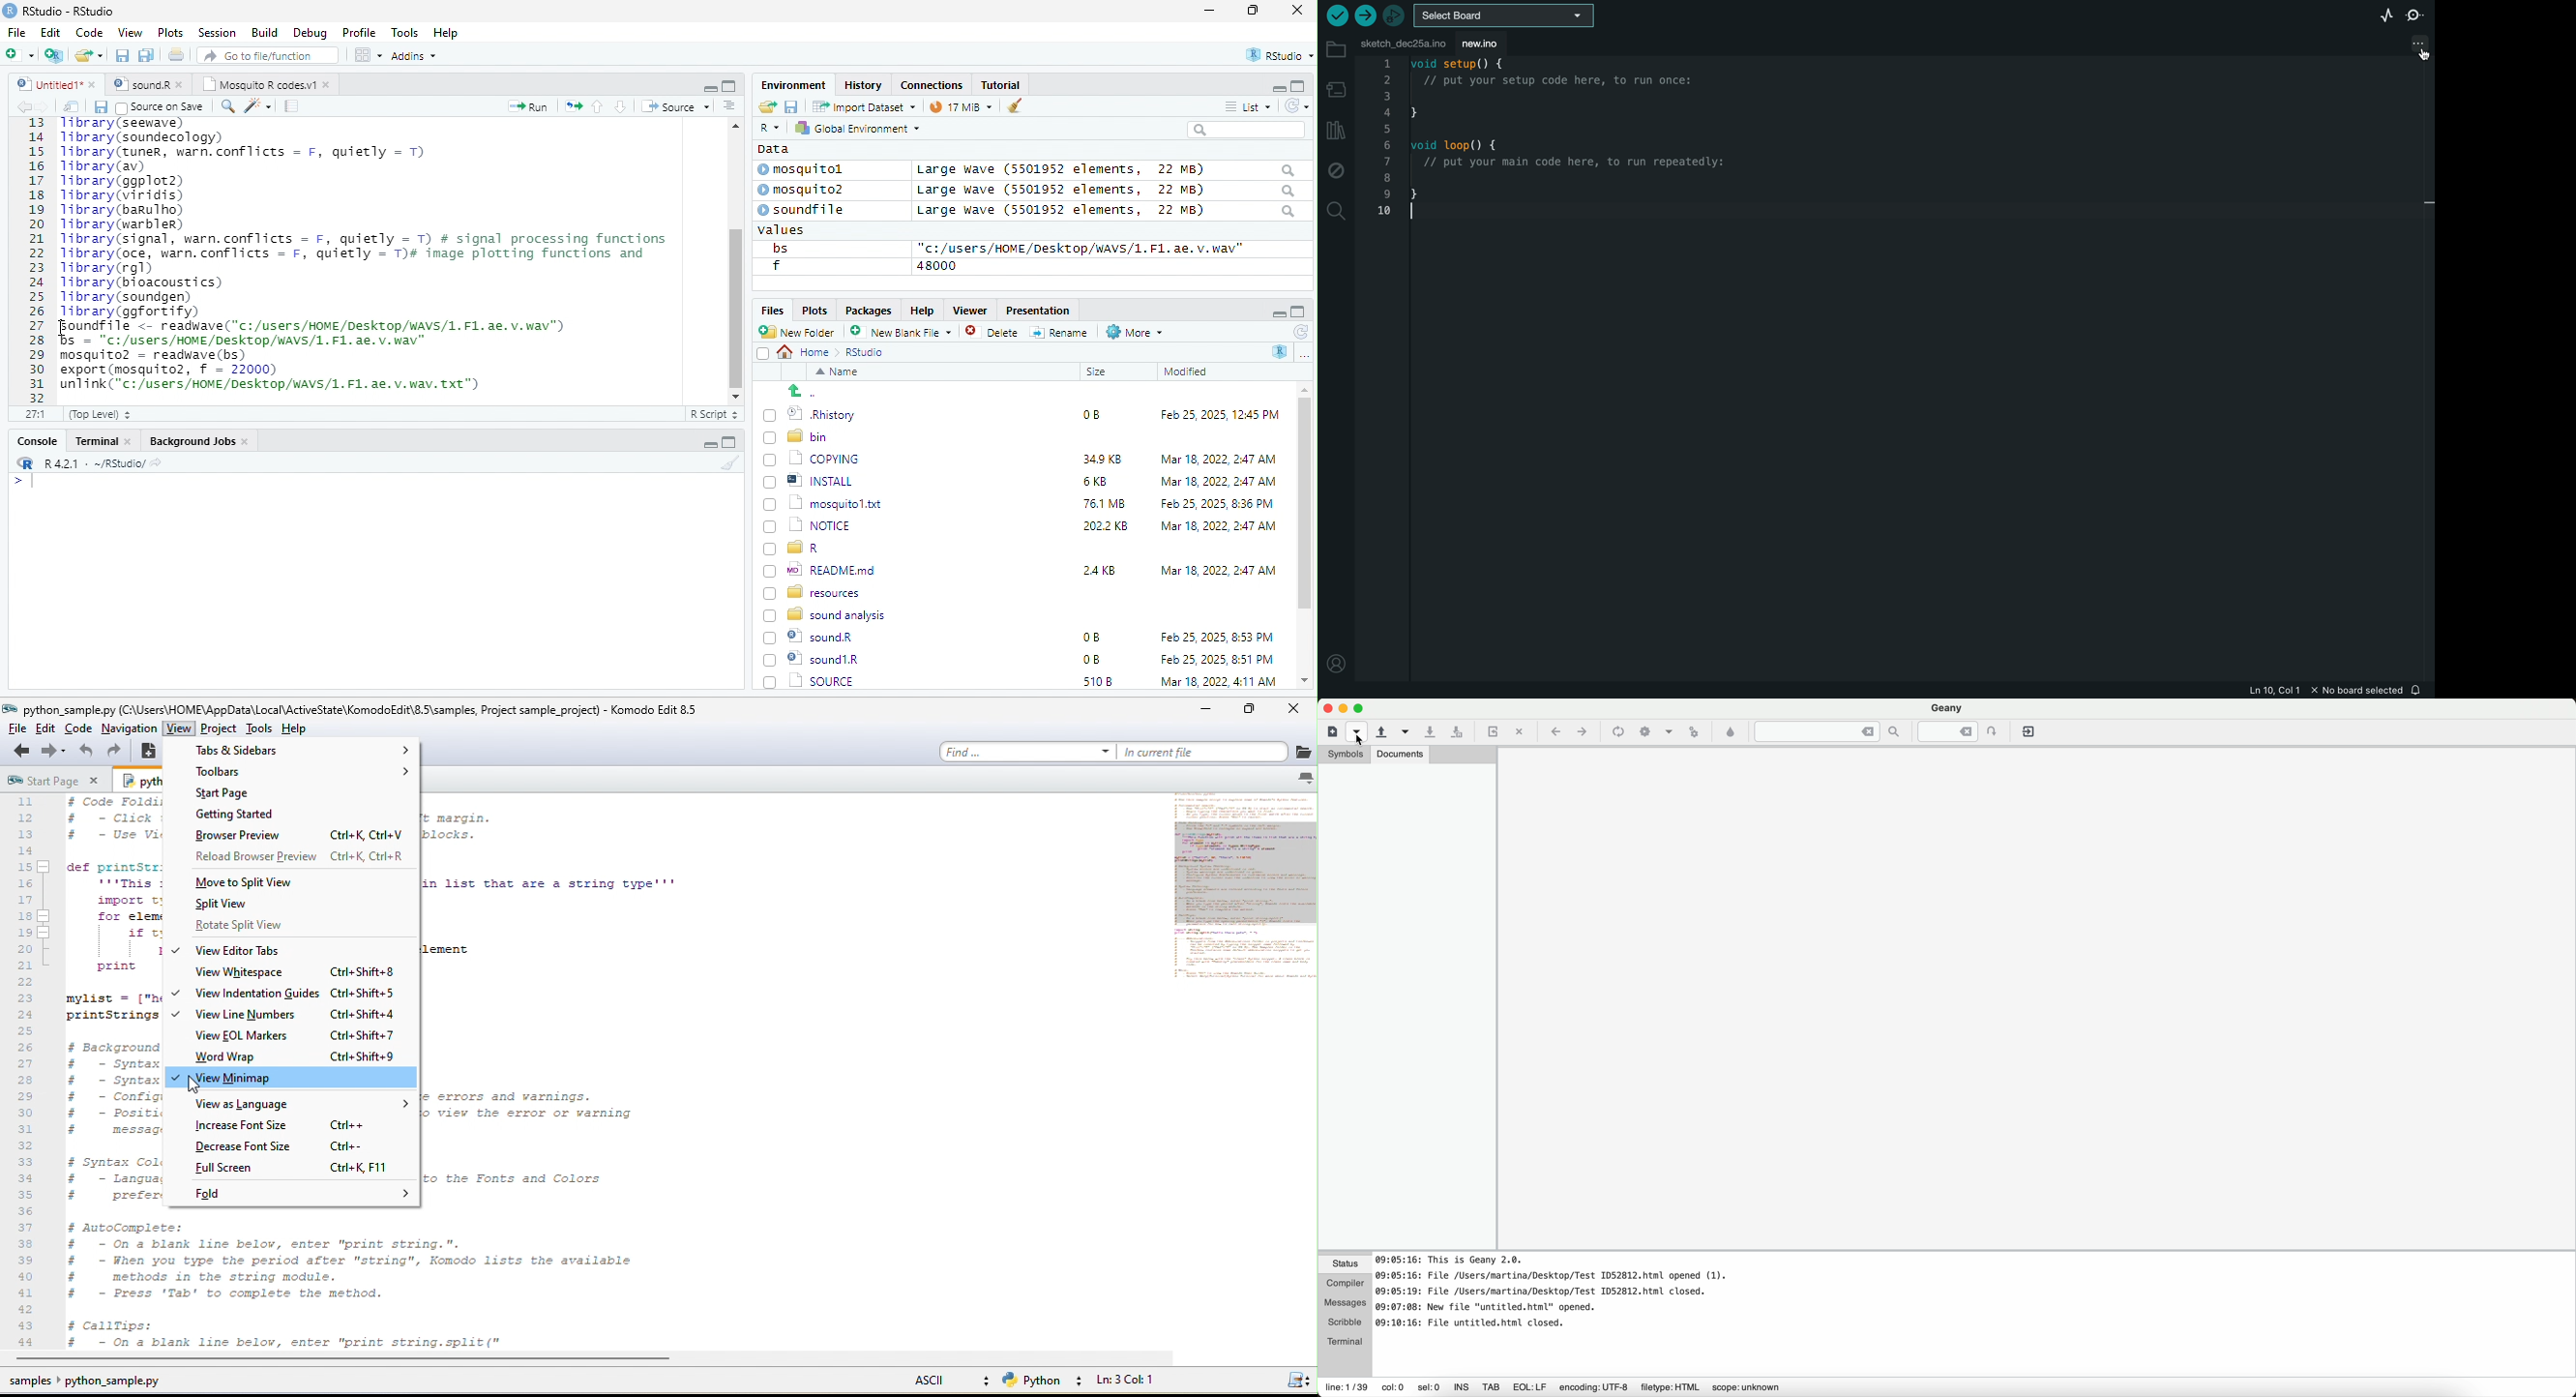 Image resolution: width=2576 pixels, height=1400 pixels. Describe the element at coordinates (258, 105) in the screenshot. I see `sharpen` at that location.